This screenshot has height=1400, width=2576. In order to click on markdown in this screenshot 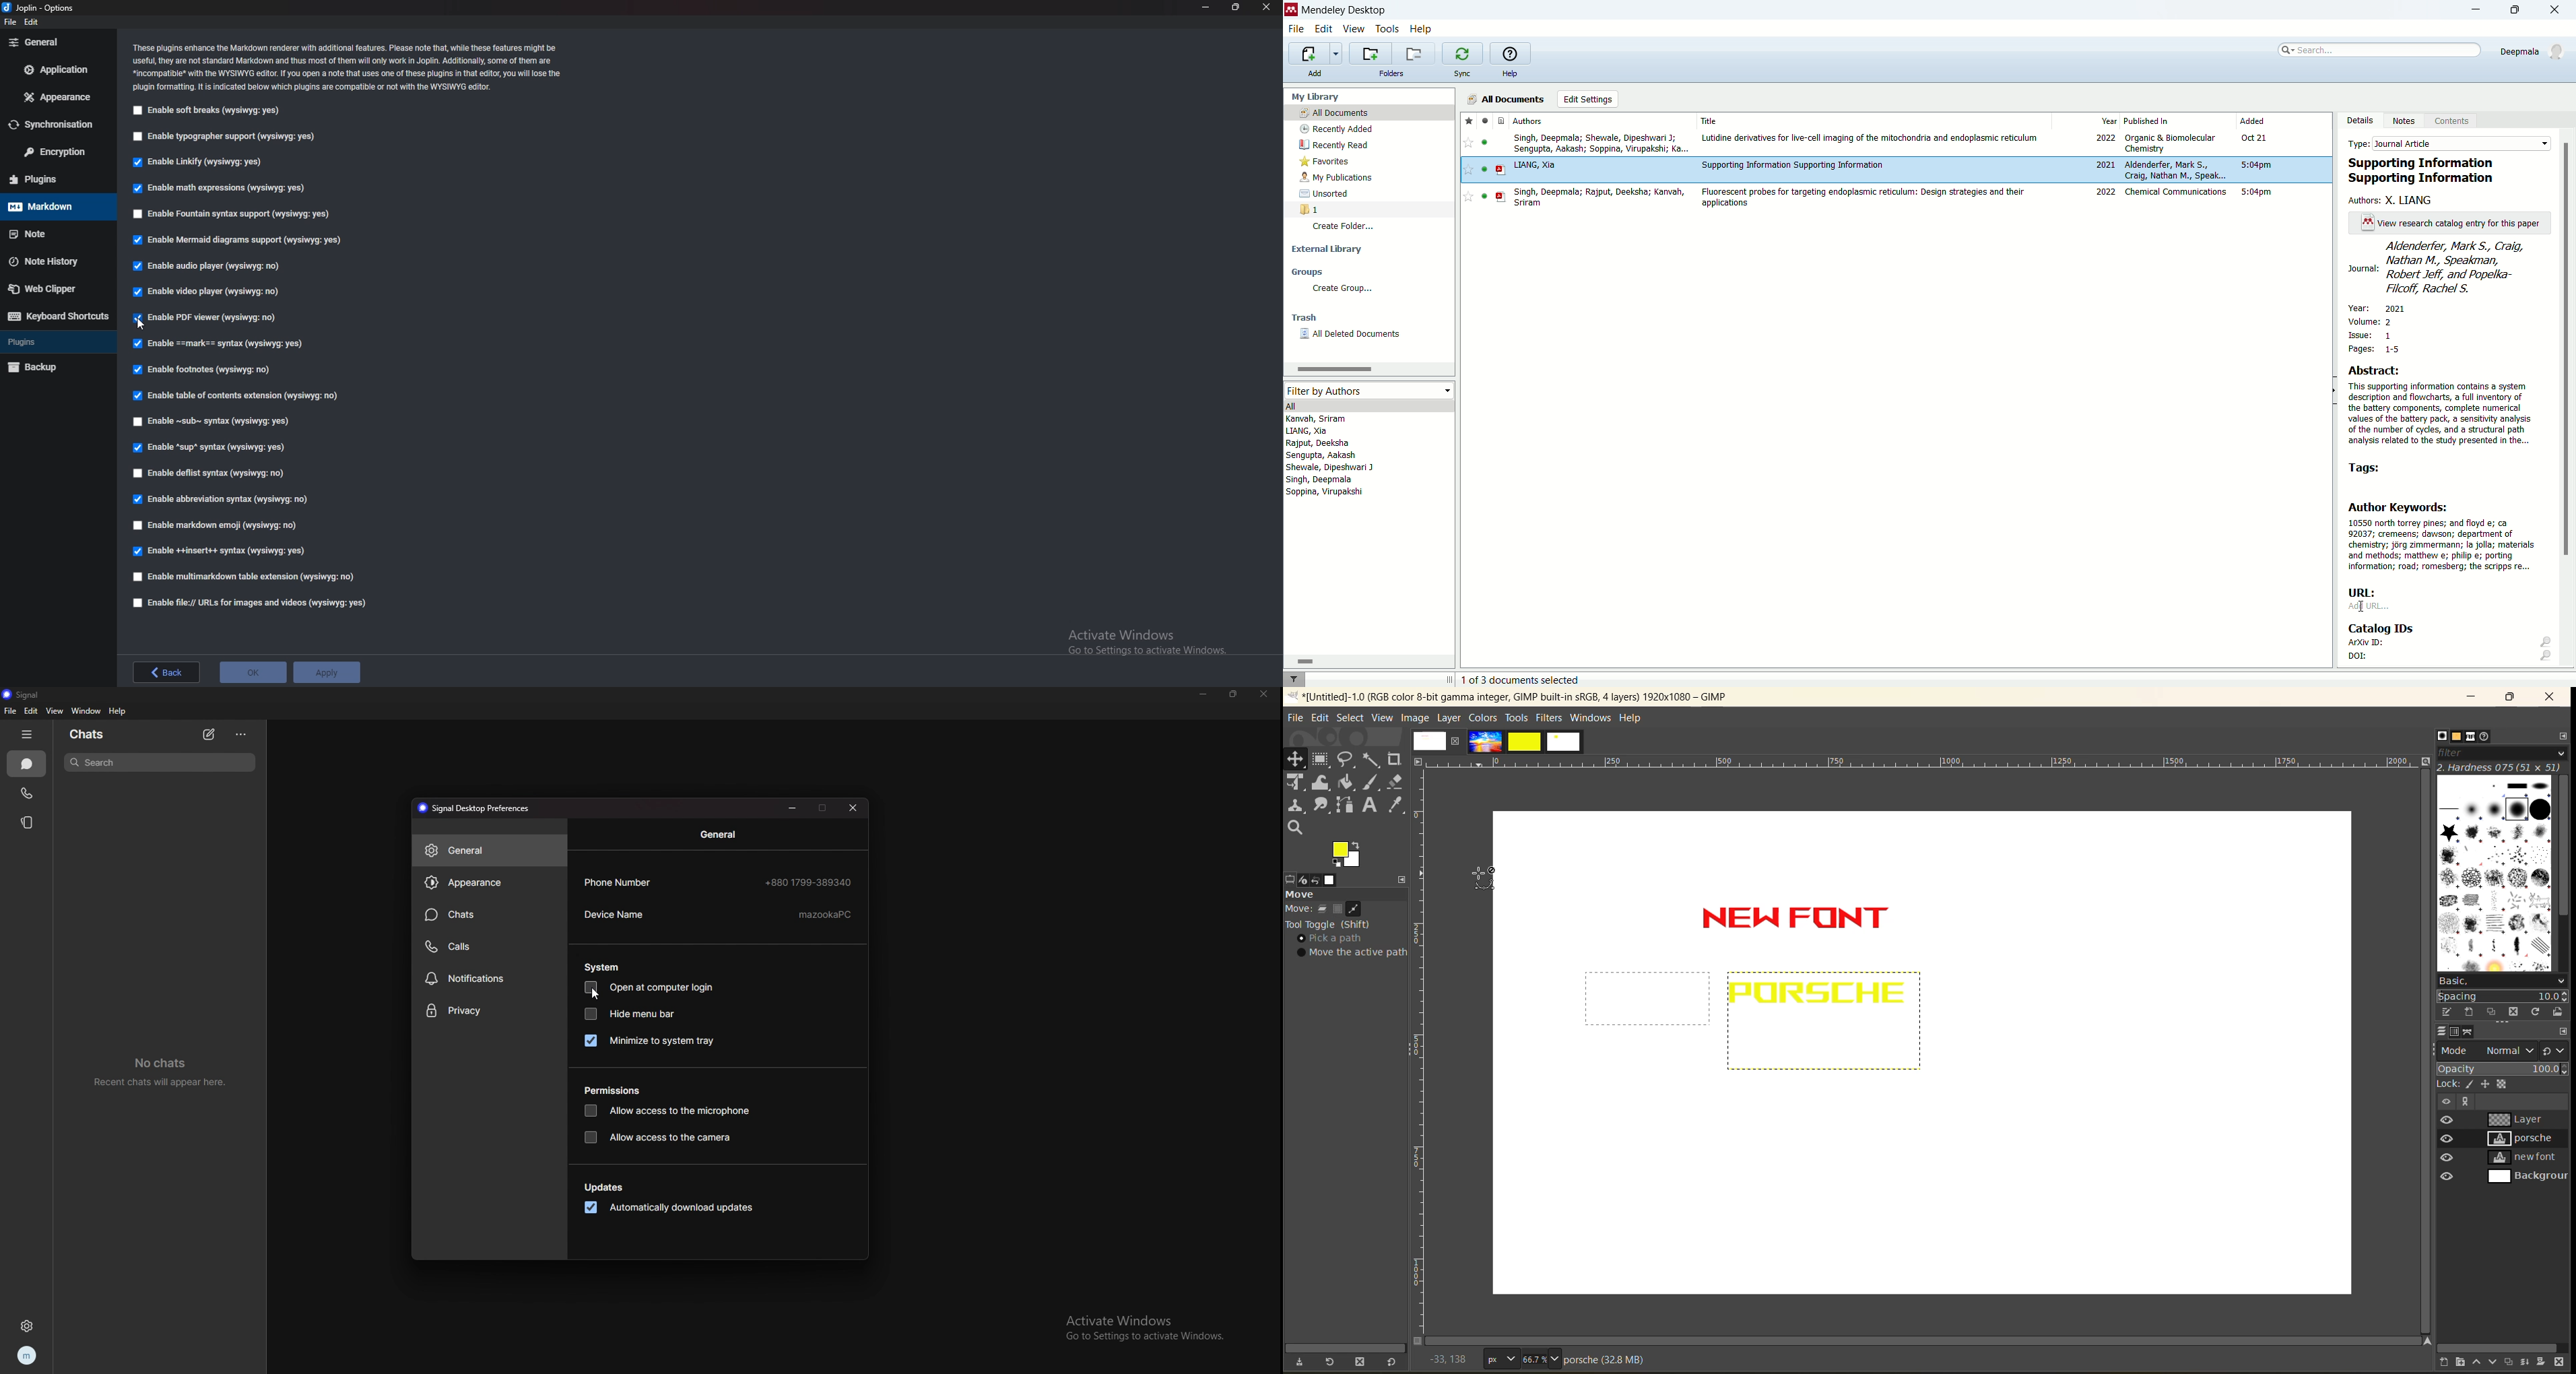, I will do `click(55, 207)`.